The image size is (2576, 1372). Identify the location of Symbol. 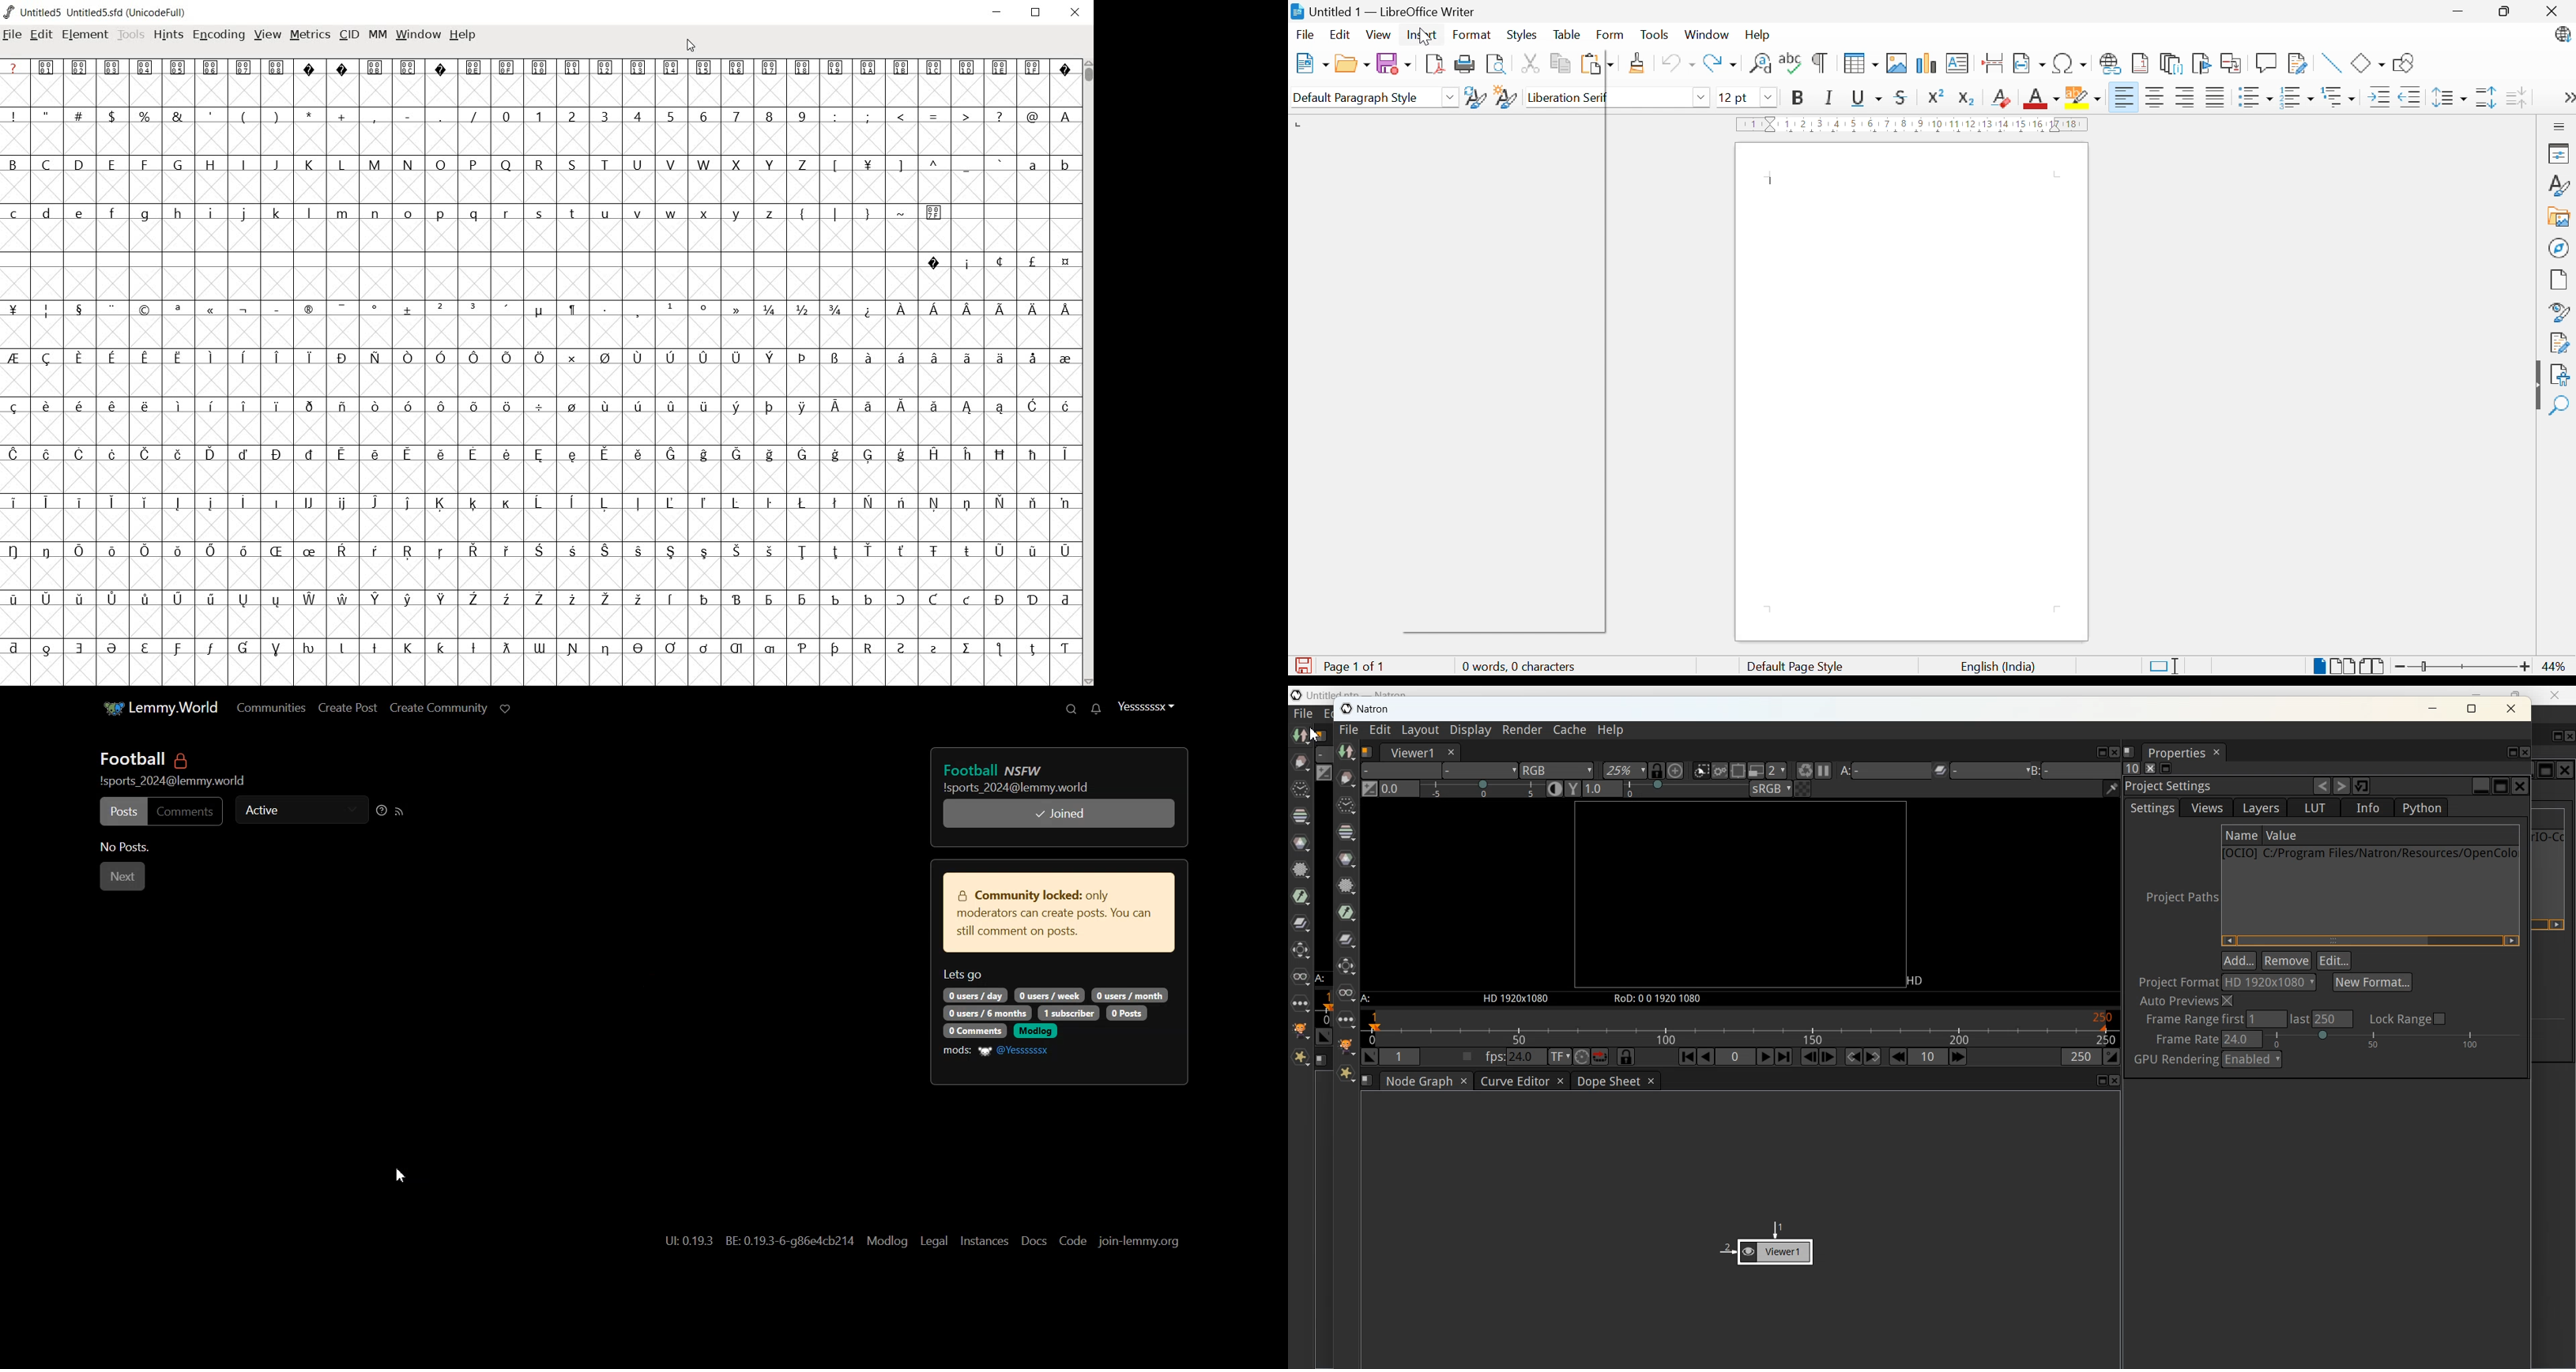
(409, 66).